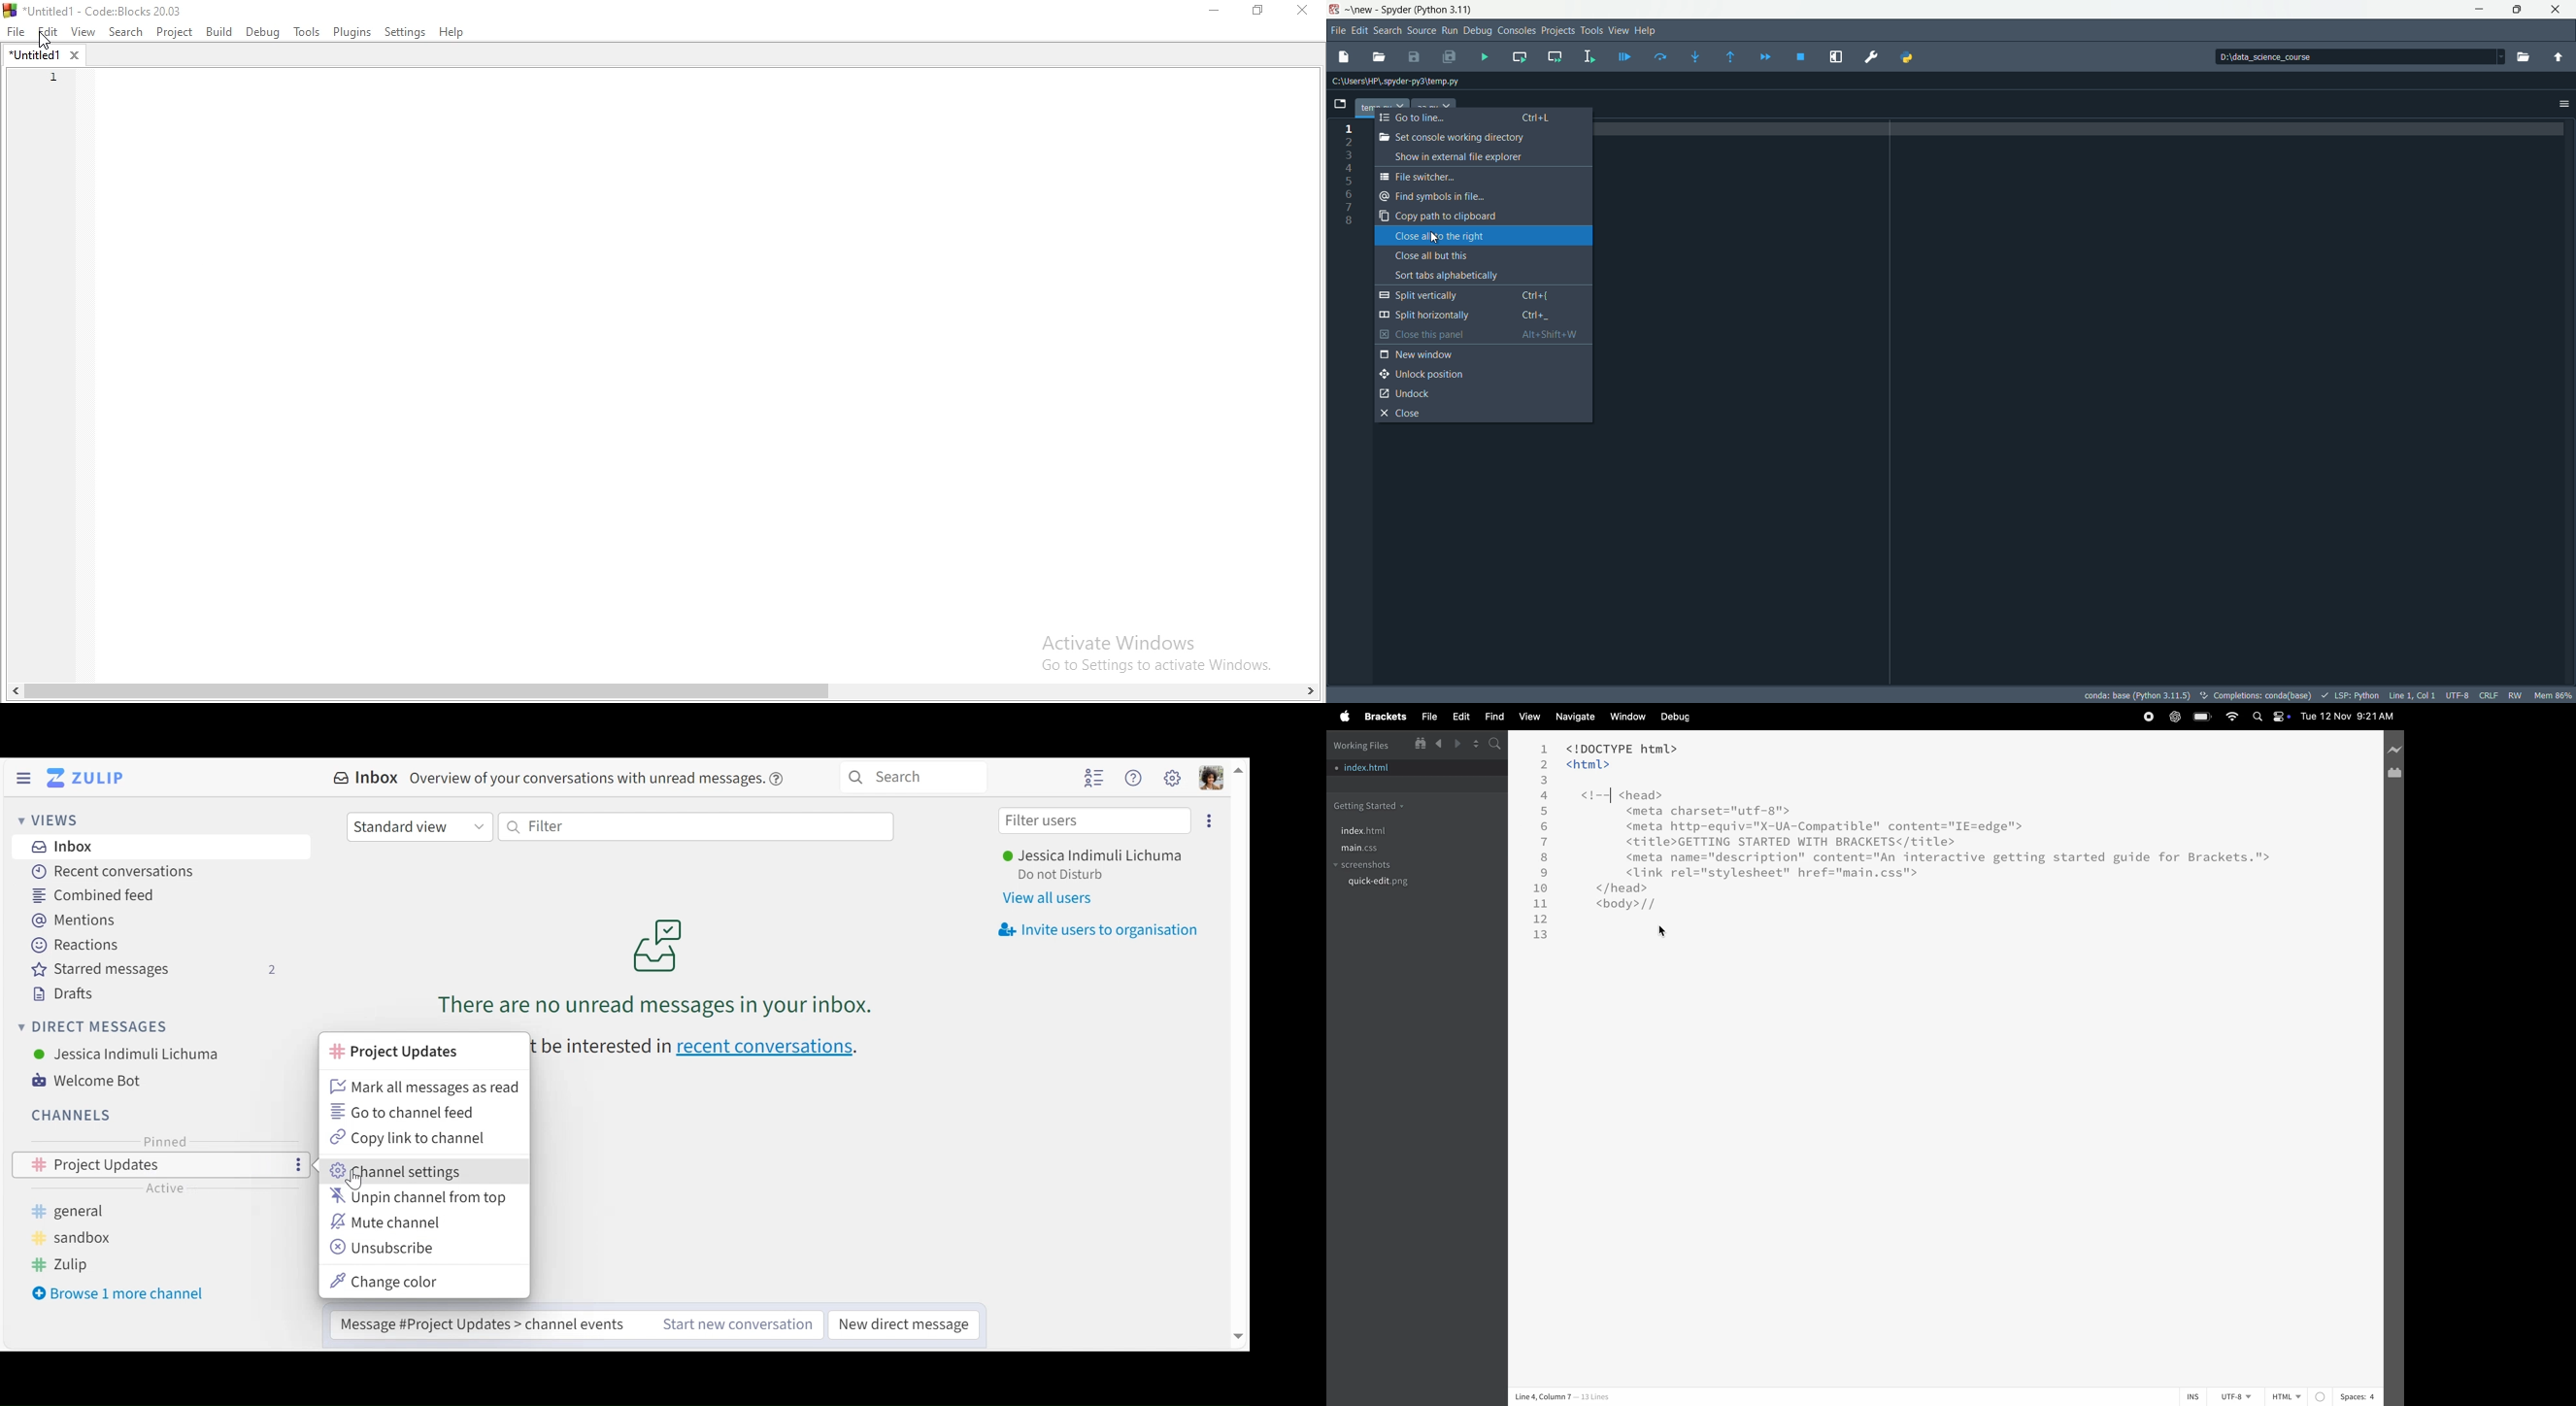 The height and width of the screenshot is (1428, 2576). What do you see at coordinates (1648, 31) in the screenshot?
I see `help menu` at bounding box center [1648, 31].